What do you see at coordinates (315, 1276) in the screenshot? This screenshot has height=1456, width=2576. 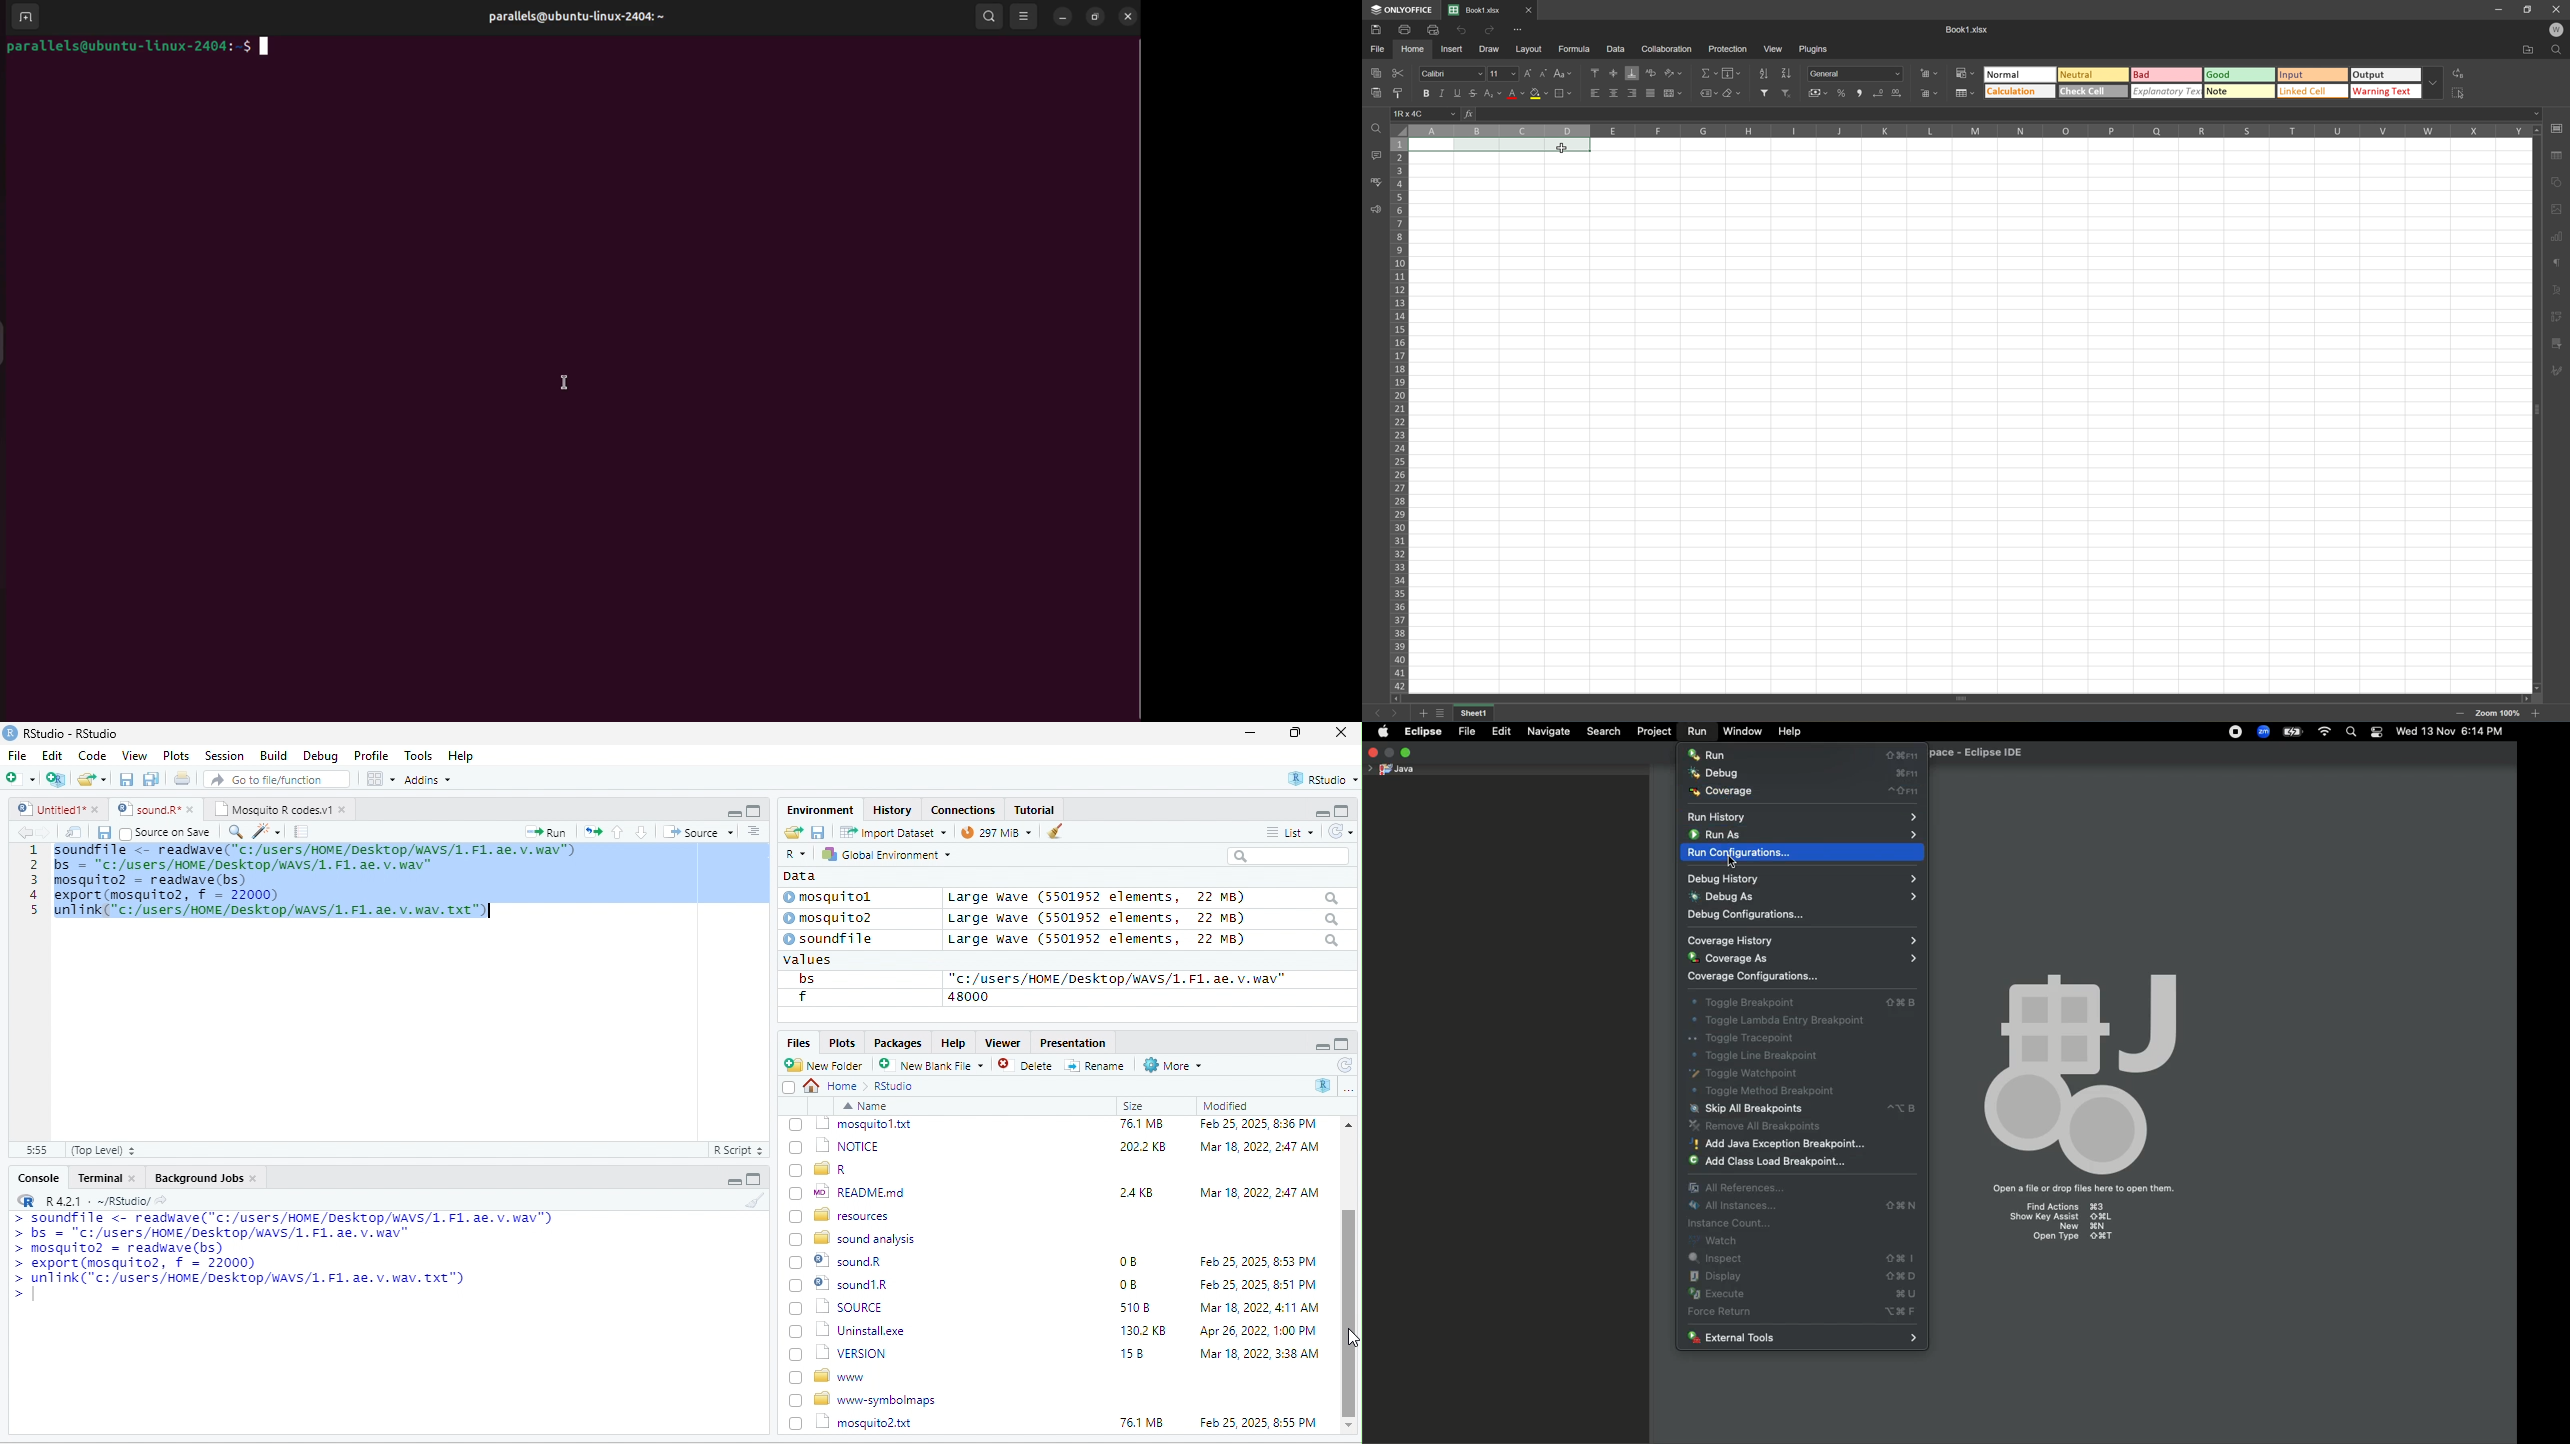 I see `a Ee mL aaa ee a oe LTE ETT a
> bs = "C:/users/HOME/DeskTop/wAVS/1. F1. ae. v. wav"
> mosquito? = readwave(bs)
> export (mosquito2, f = 22000)
> unlink("c:/users/HOME/Desktop/WAVS/1. F1. ae. v. wav. Txt")
>` at bounding box center [315, 1276].